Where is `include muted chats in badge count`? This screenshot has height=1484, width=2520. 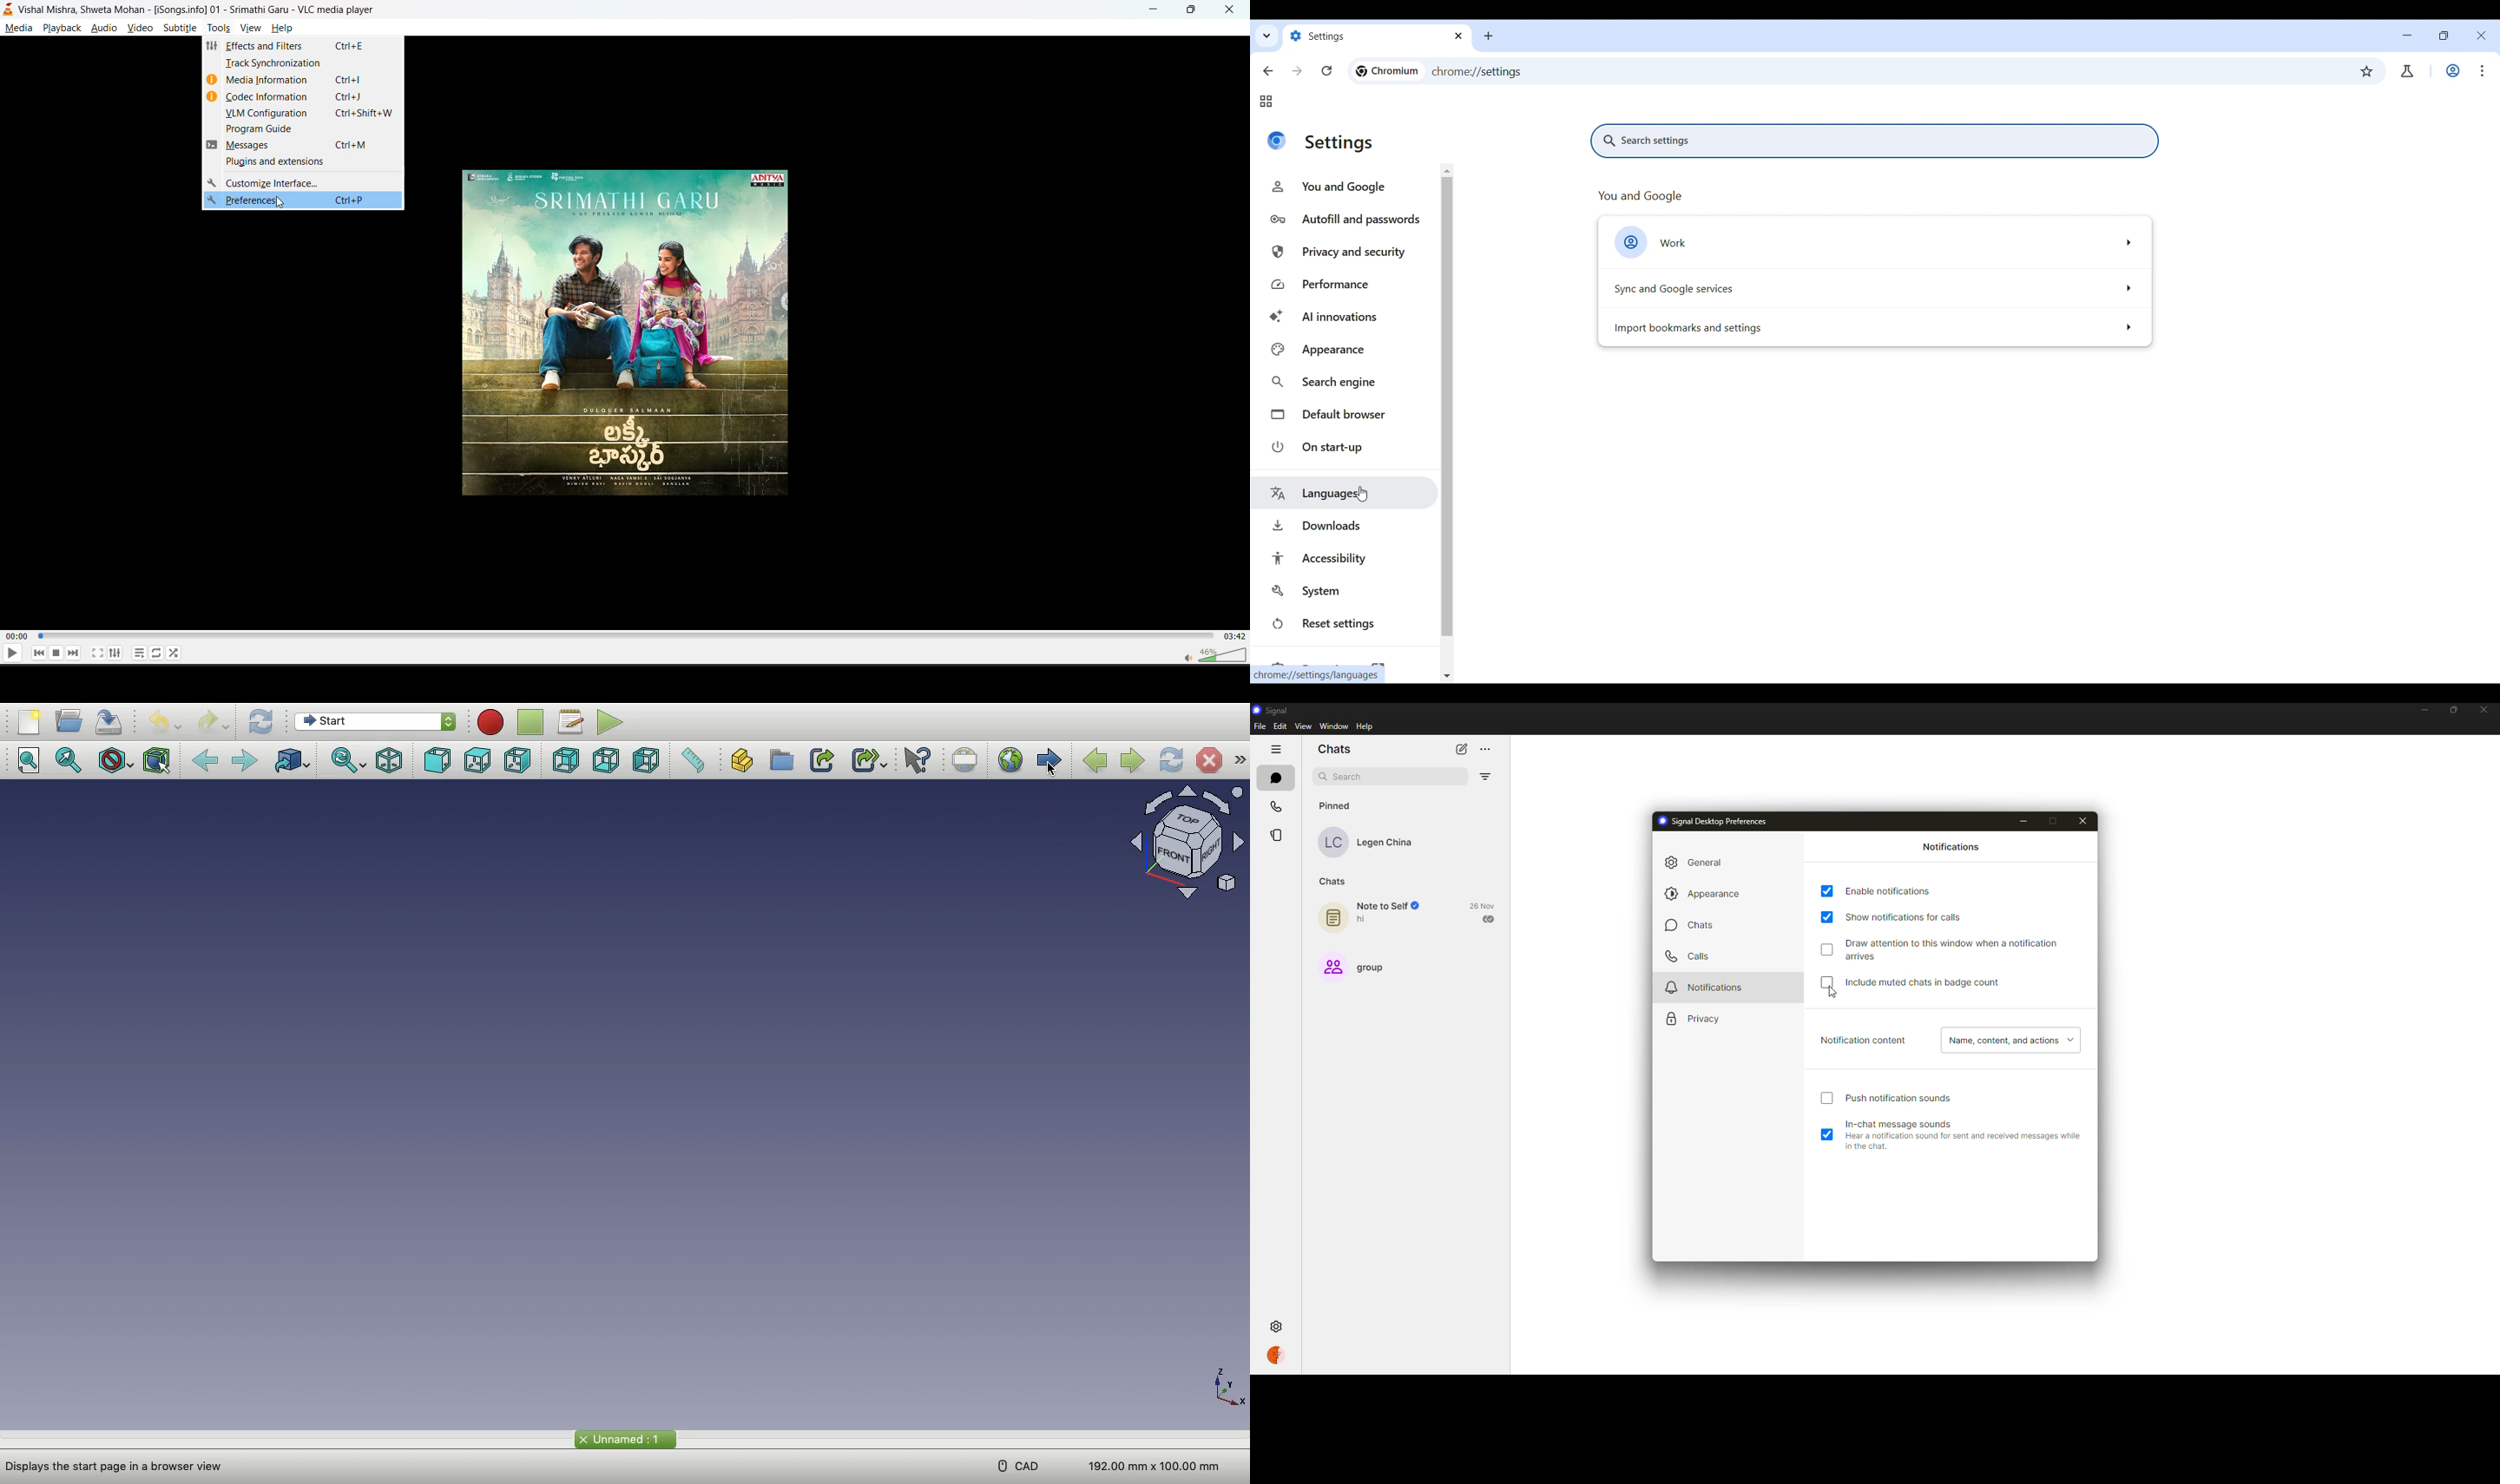 include muted chats in badge count is located at coordinates (1918, 983).